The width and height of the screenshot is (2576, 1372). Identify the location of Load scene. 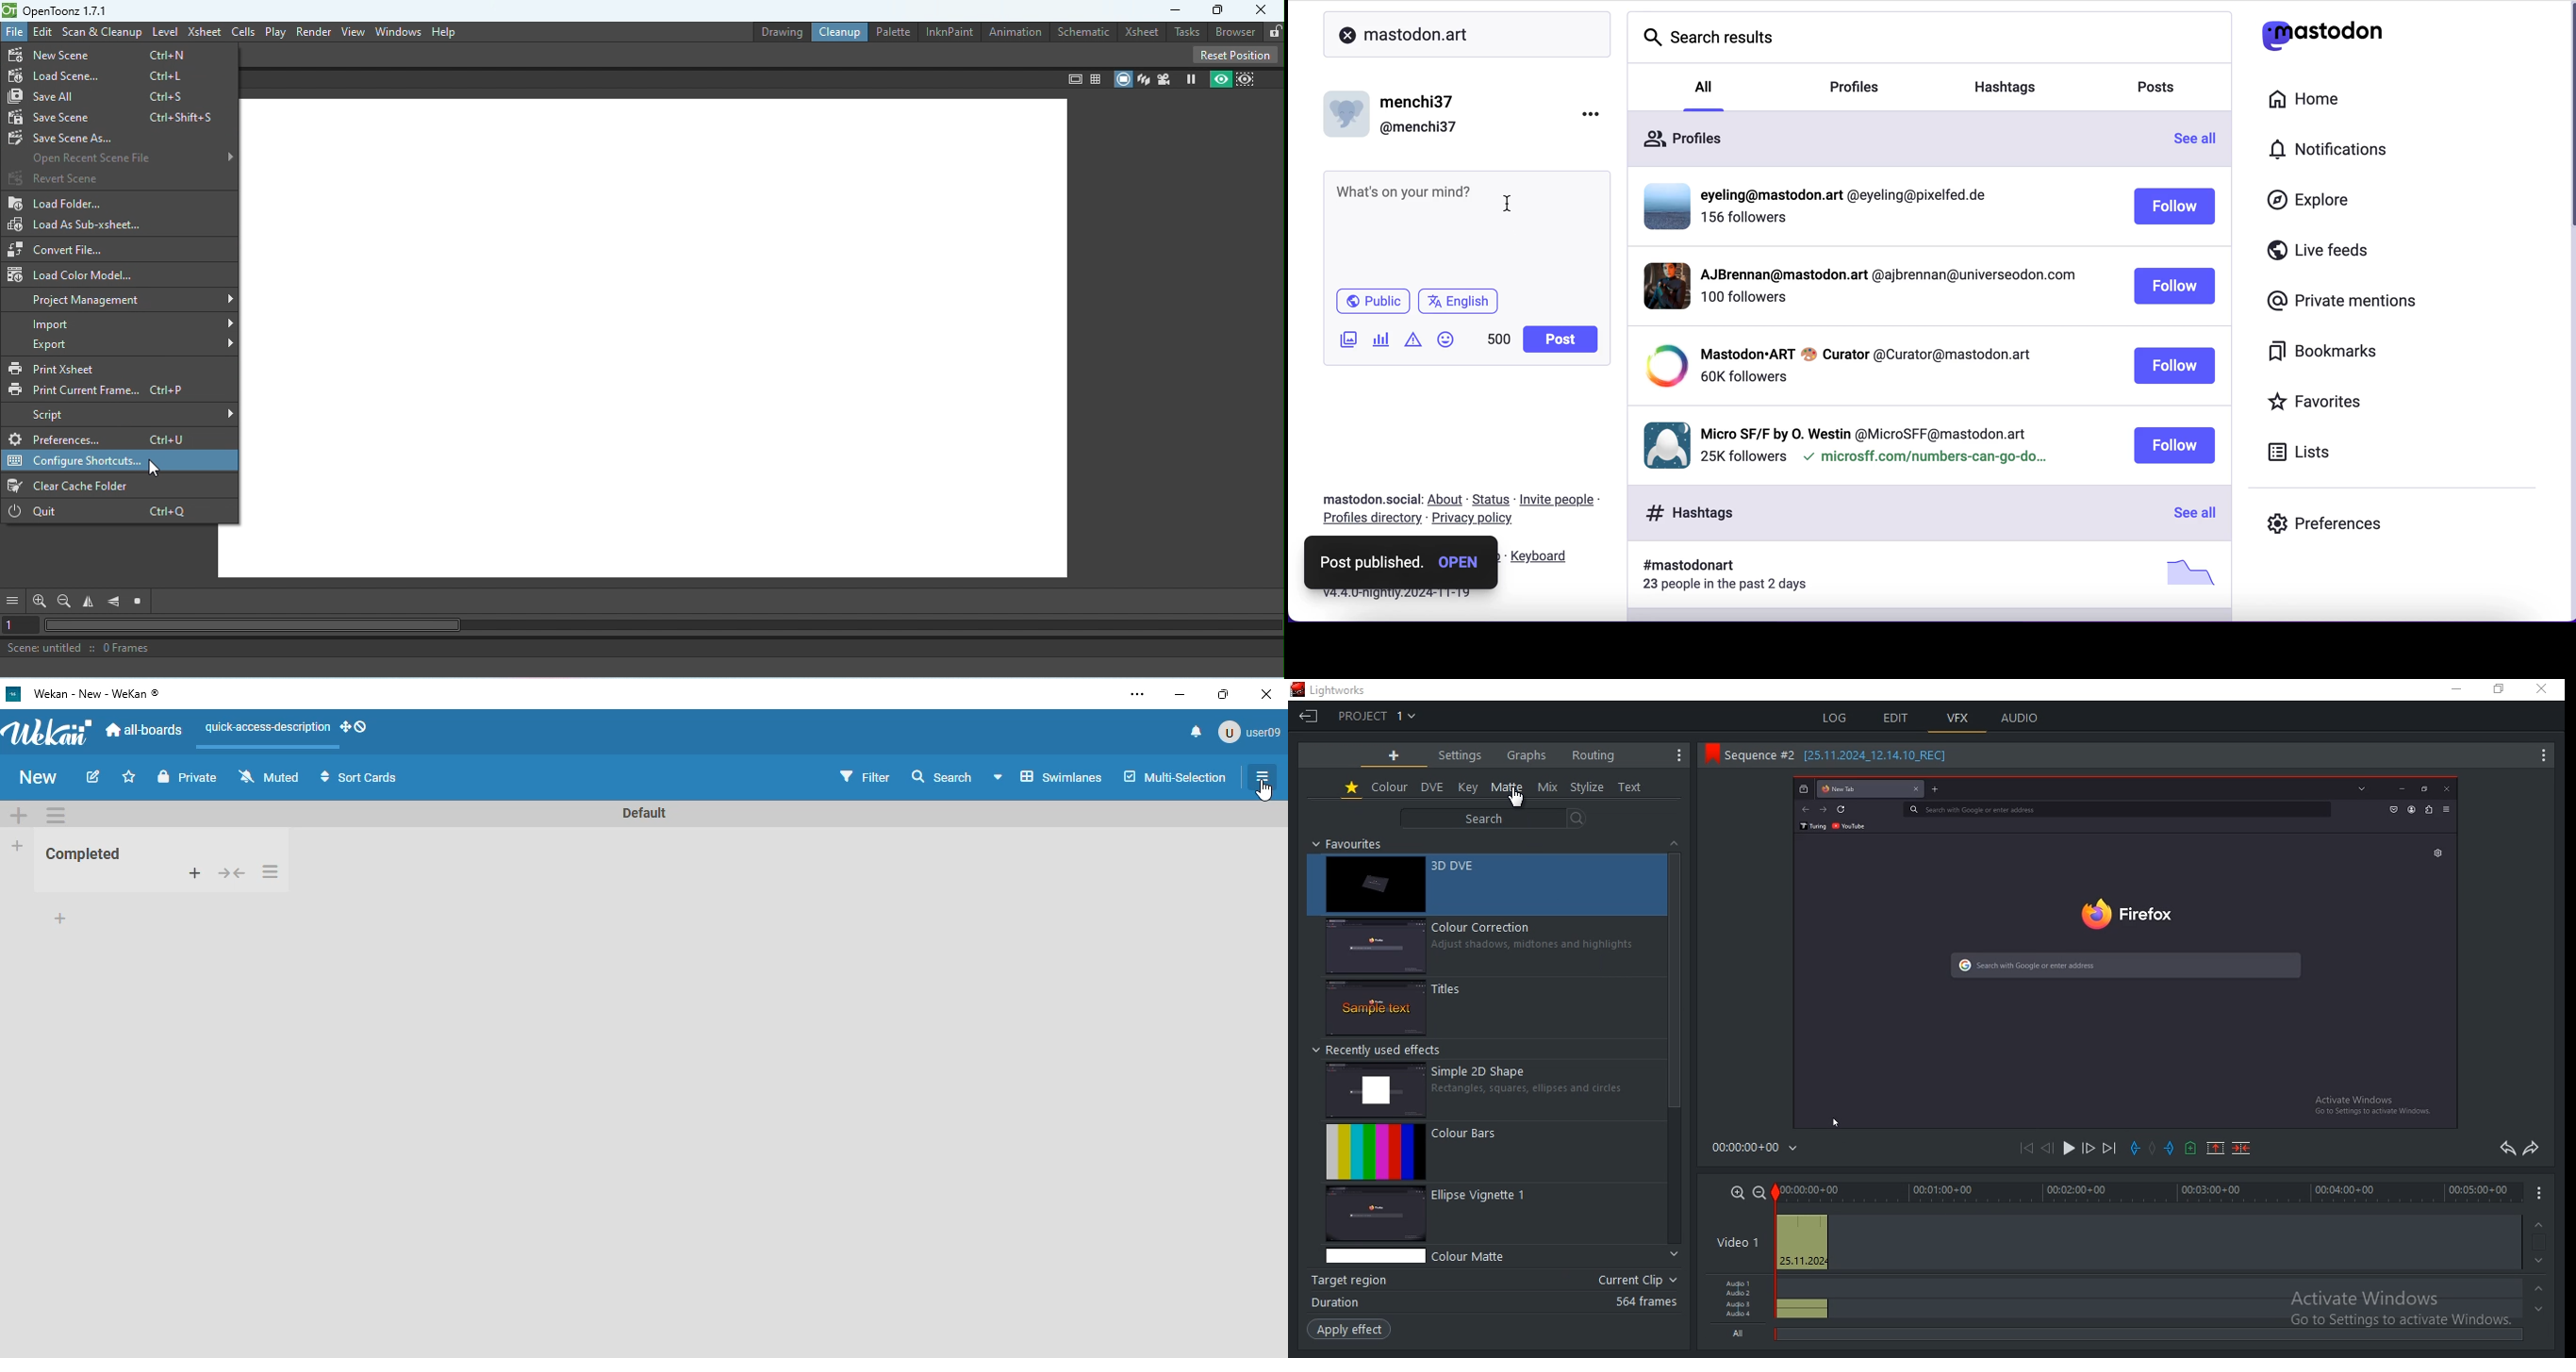
(99, 73).